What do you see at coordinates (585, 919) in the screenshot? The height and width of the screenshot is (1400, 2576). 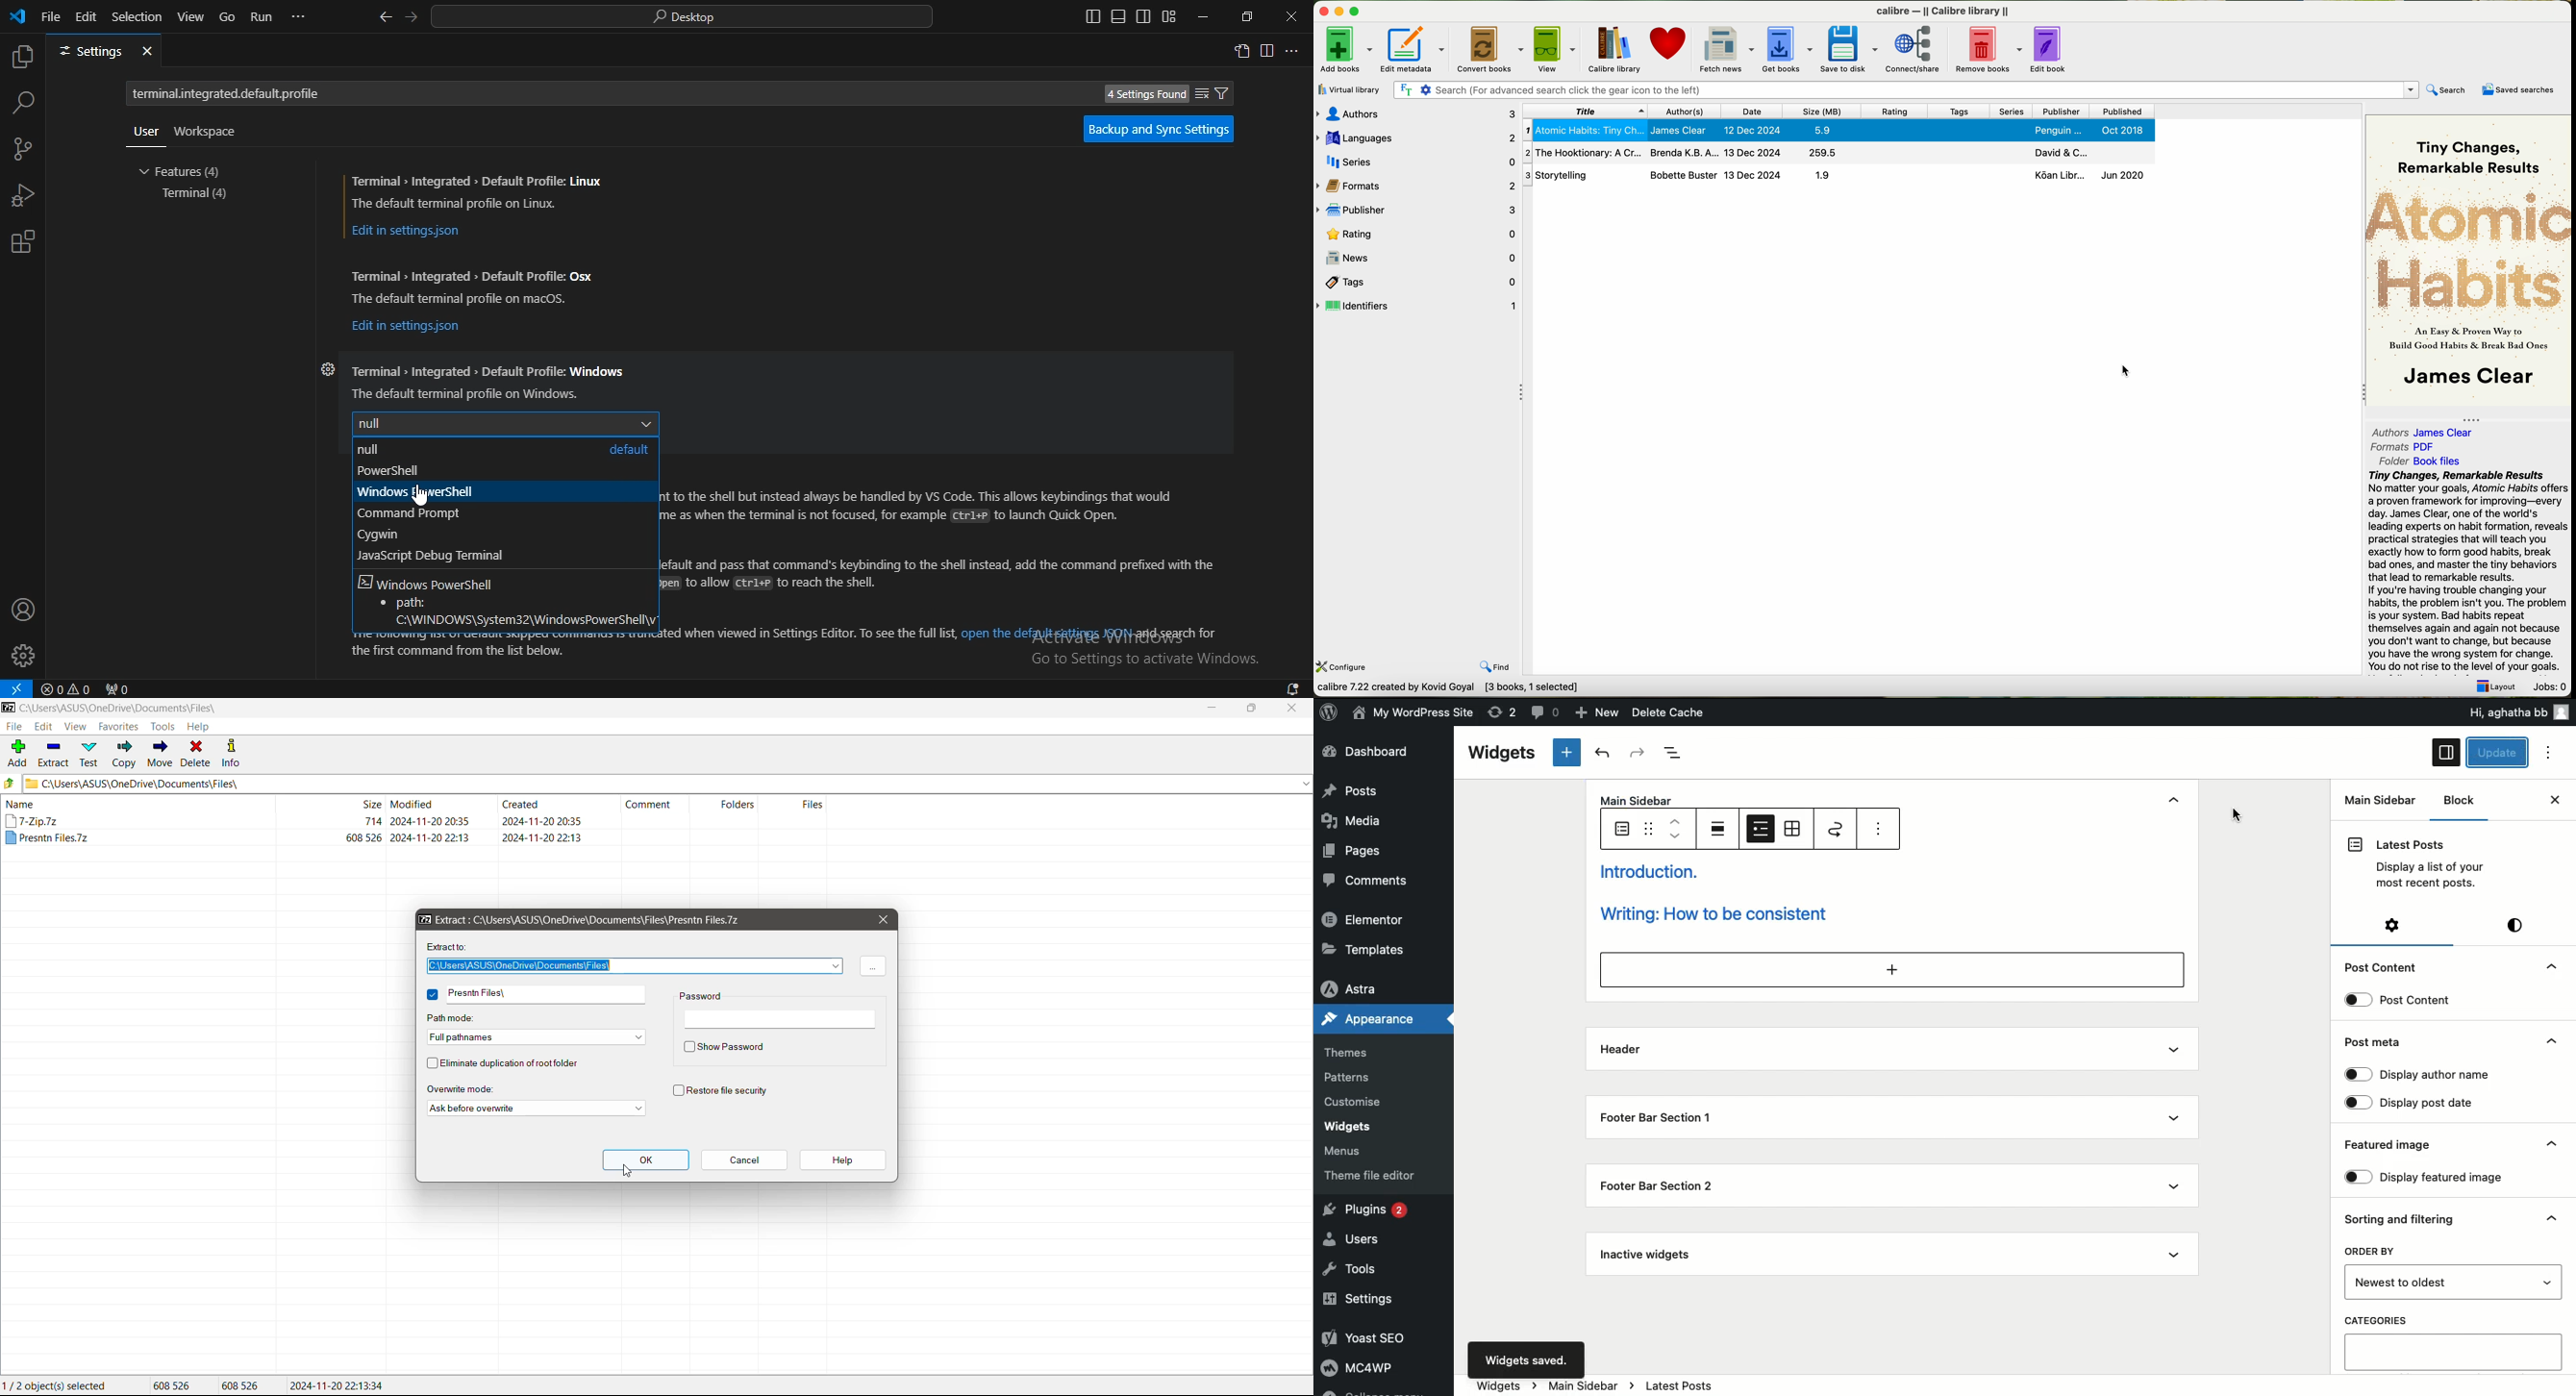 I see `Extract : Archive File Path` at bounding box center [585, 919].